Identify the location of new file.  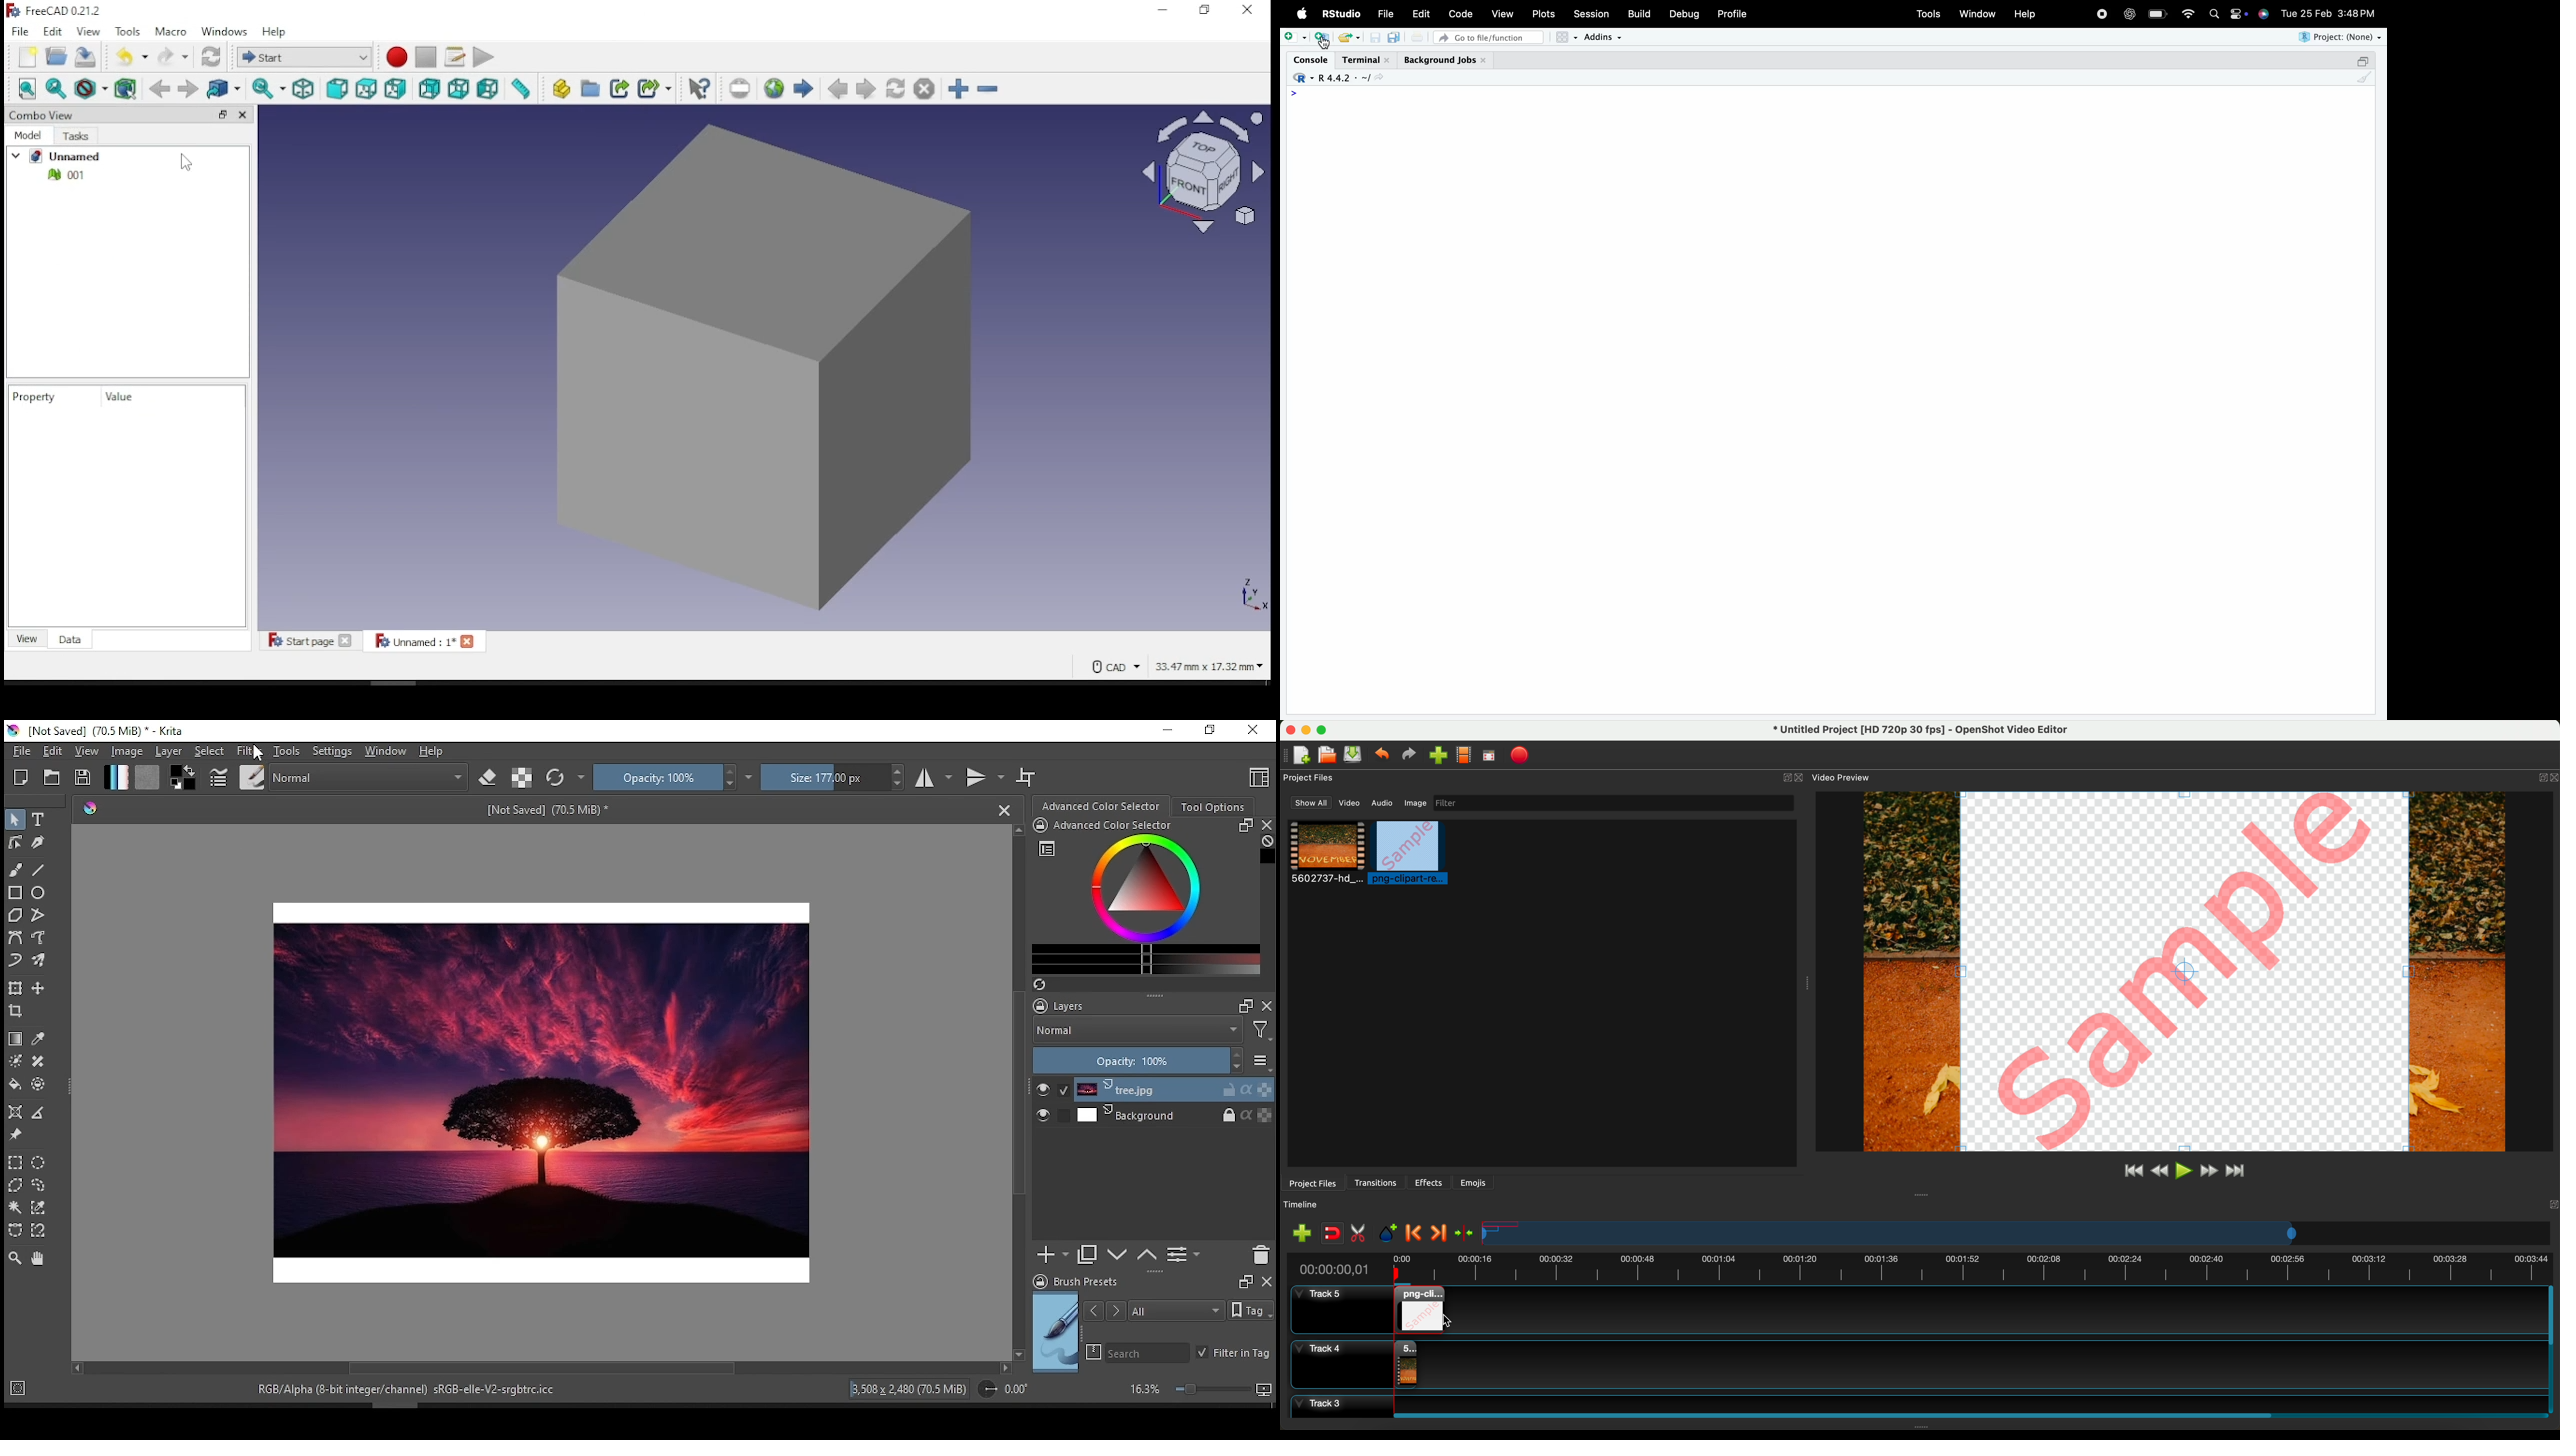
(1295, 37).